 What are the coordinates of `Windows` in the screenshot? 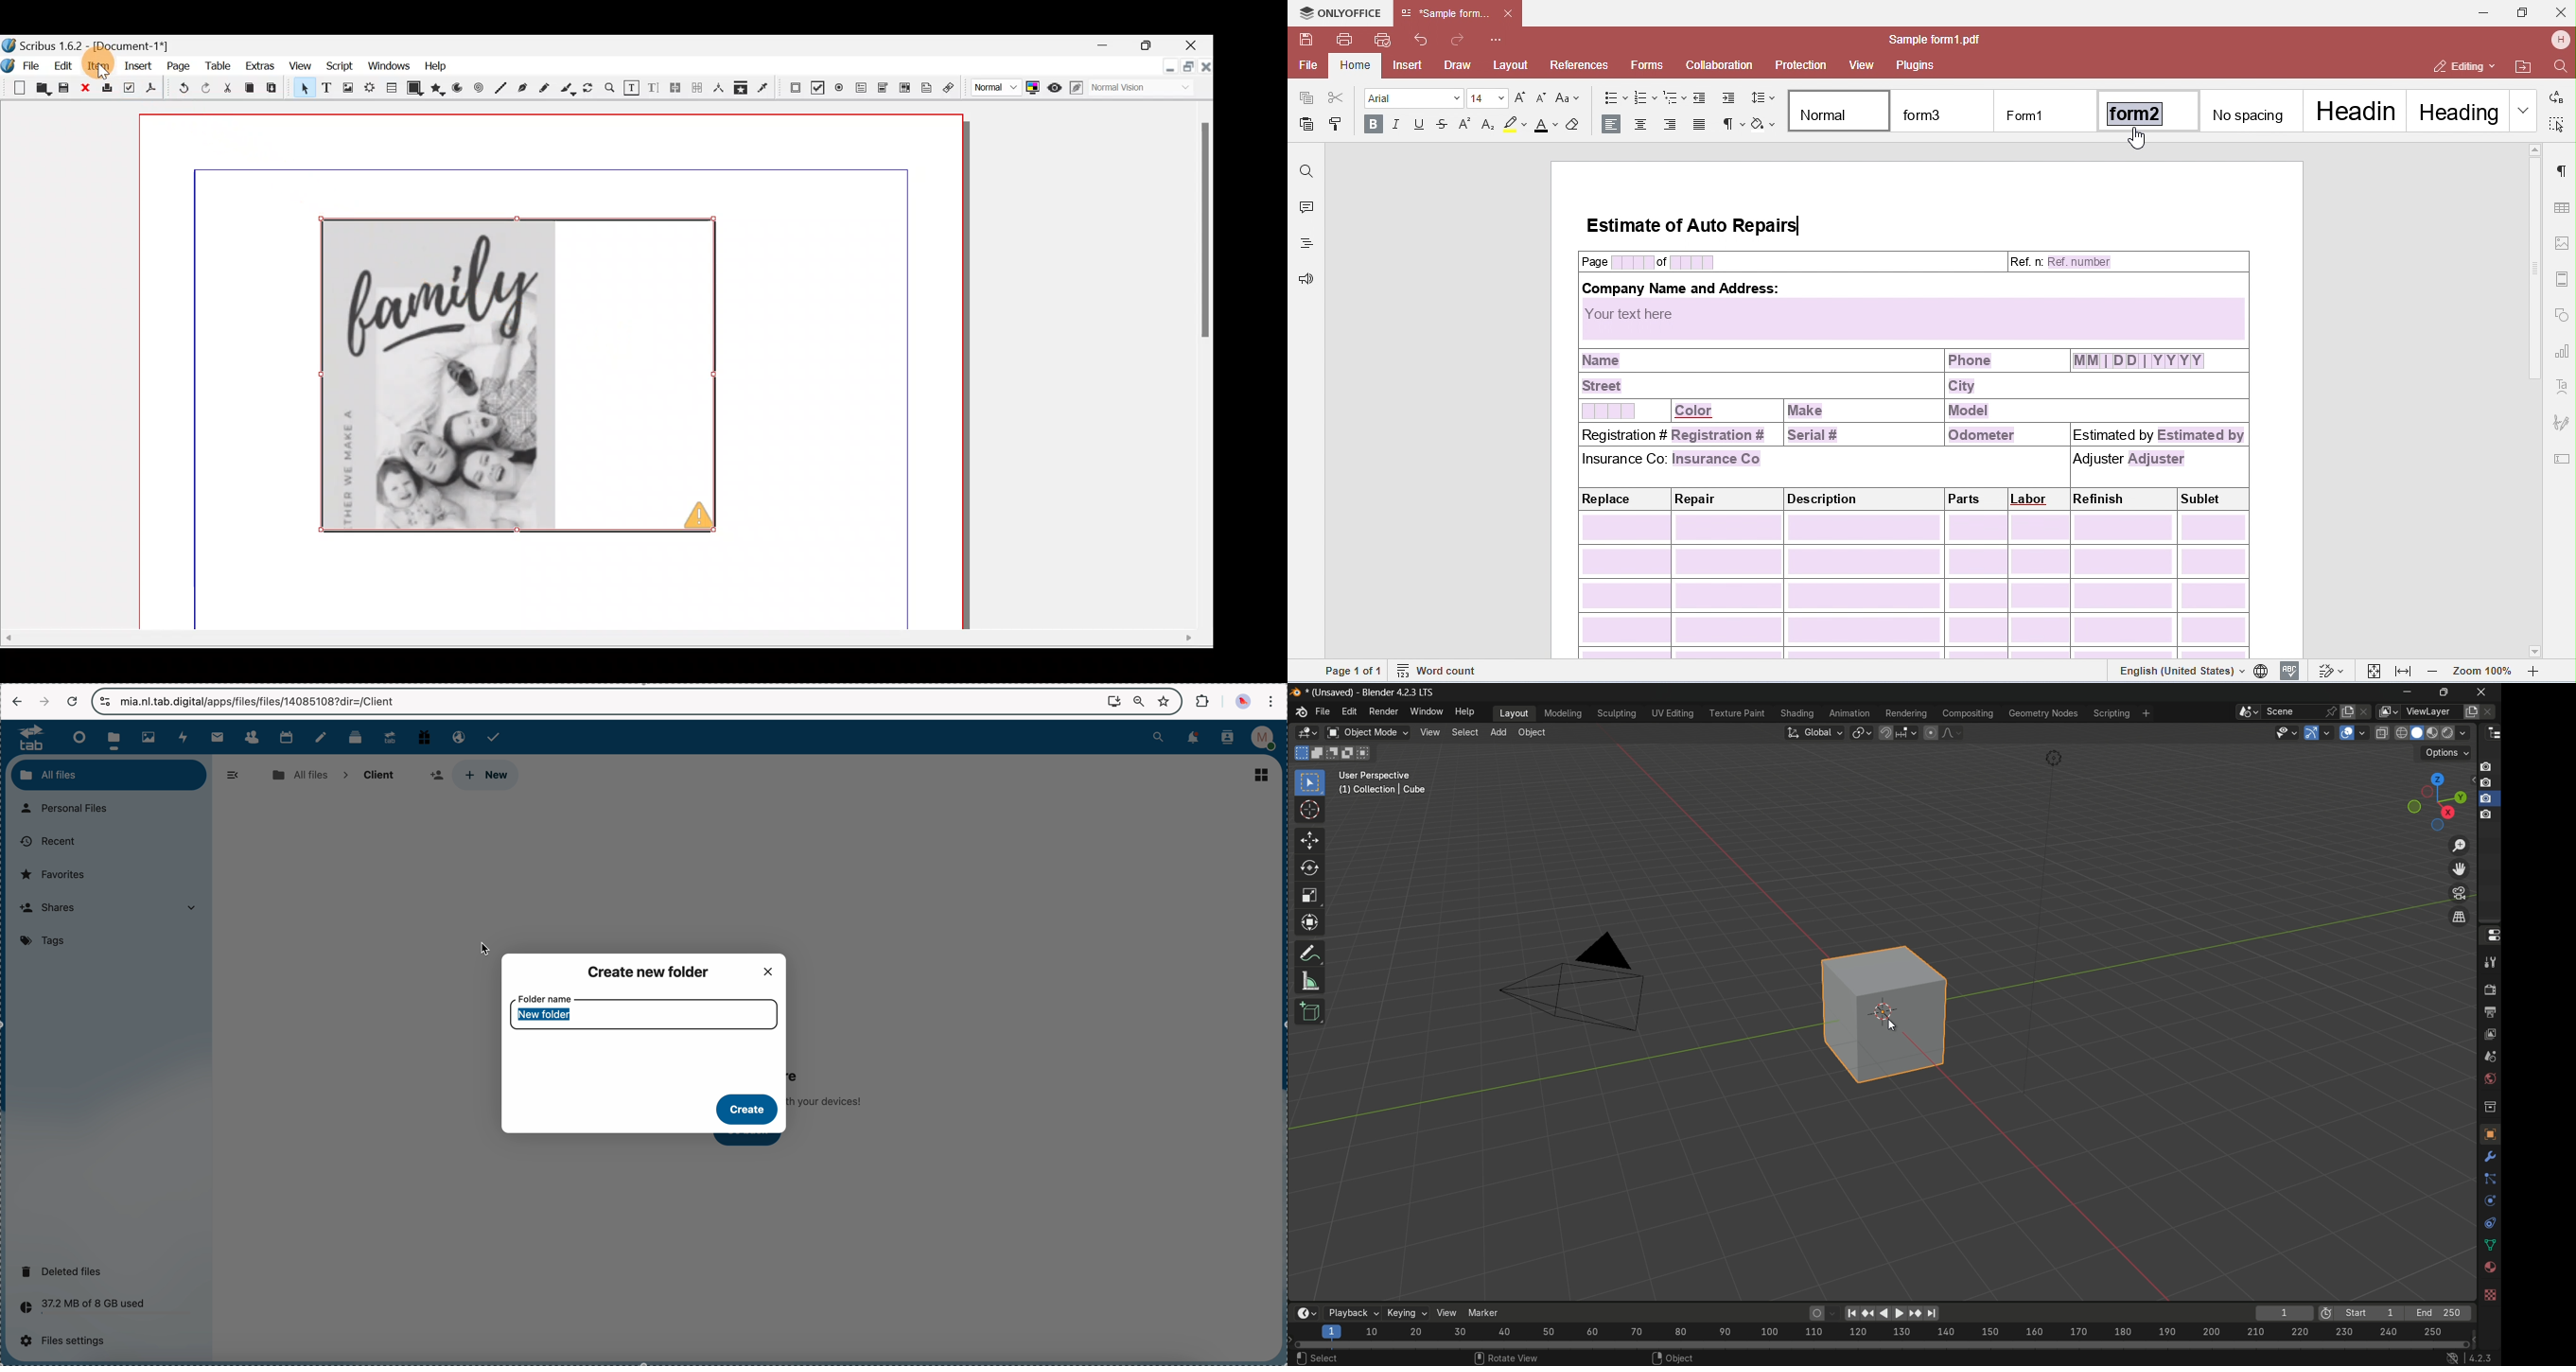 It's located at (386, 65).